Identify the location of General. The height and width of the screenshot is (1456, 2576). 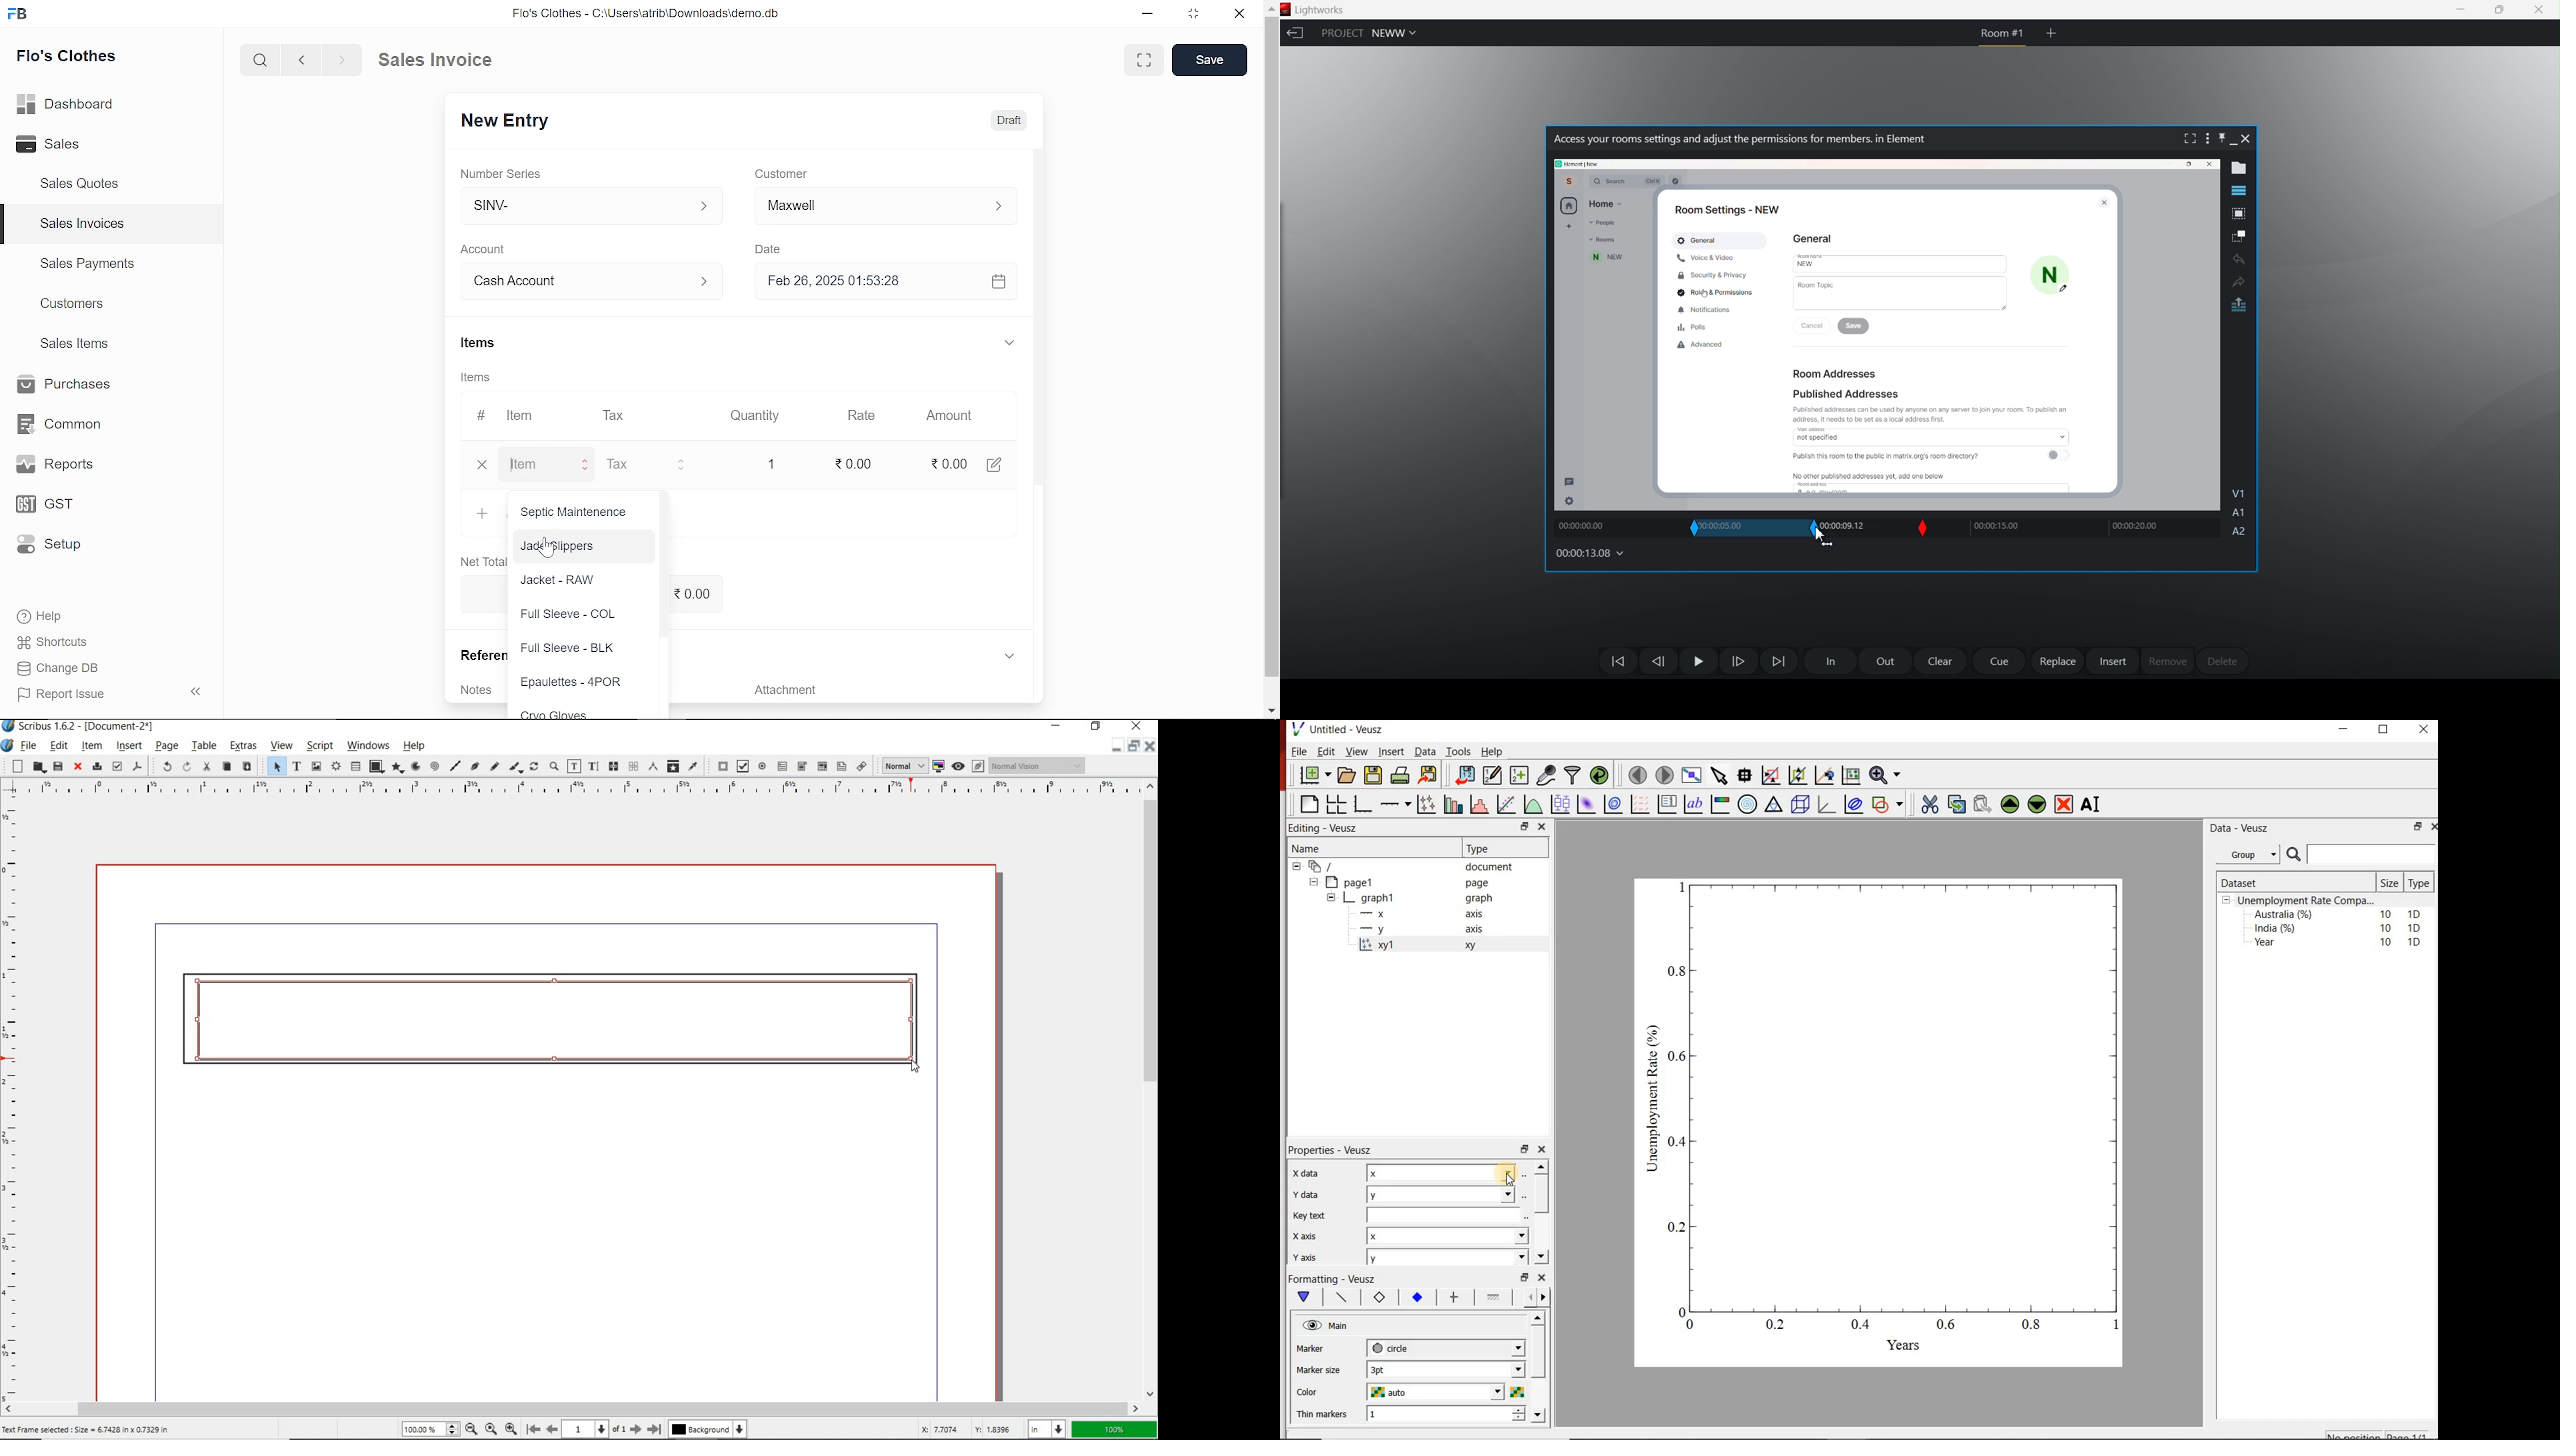
(1814, 239).